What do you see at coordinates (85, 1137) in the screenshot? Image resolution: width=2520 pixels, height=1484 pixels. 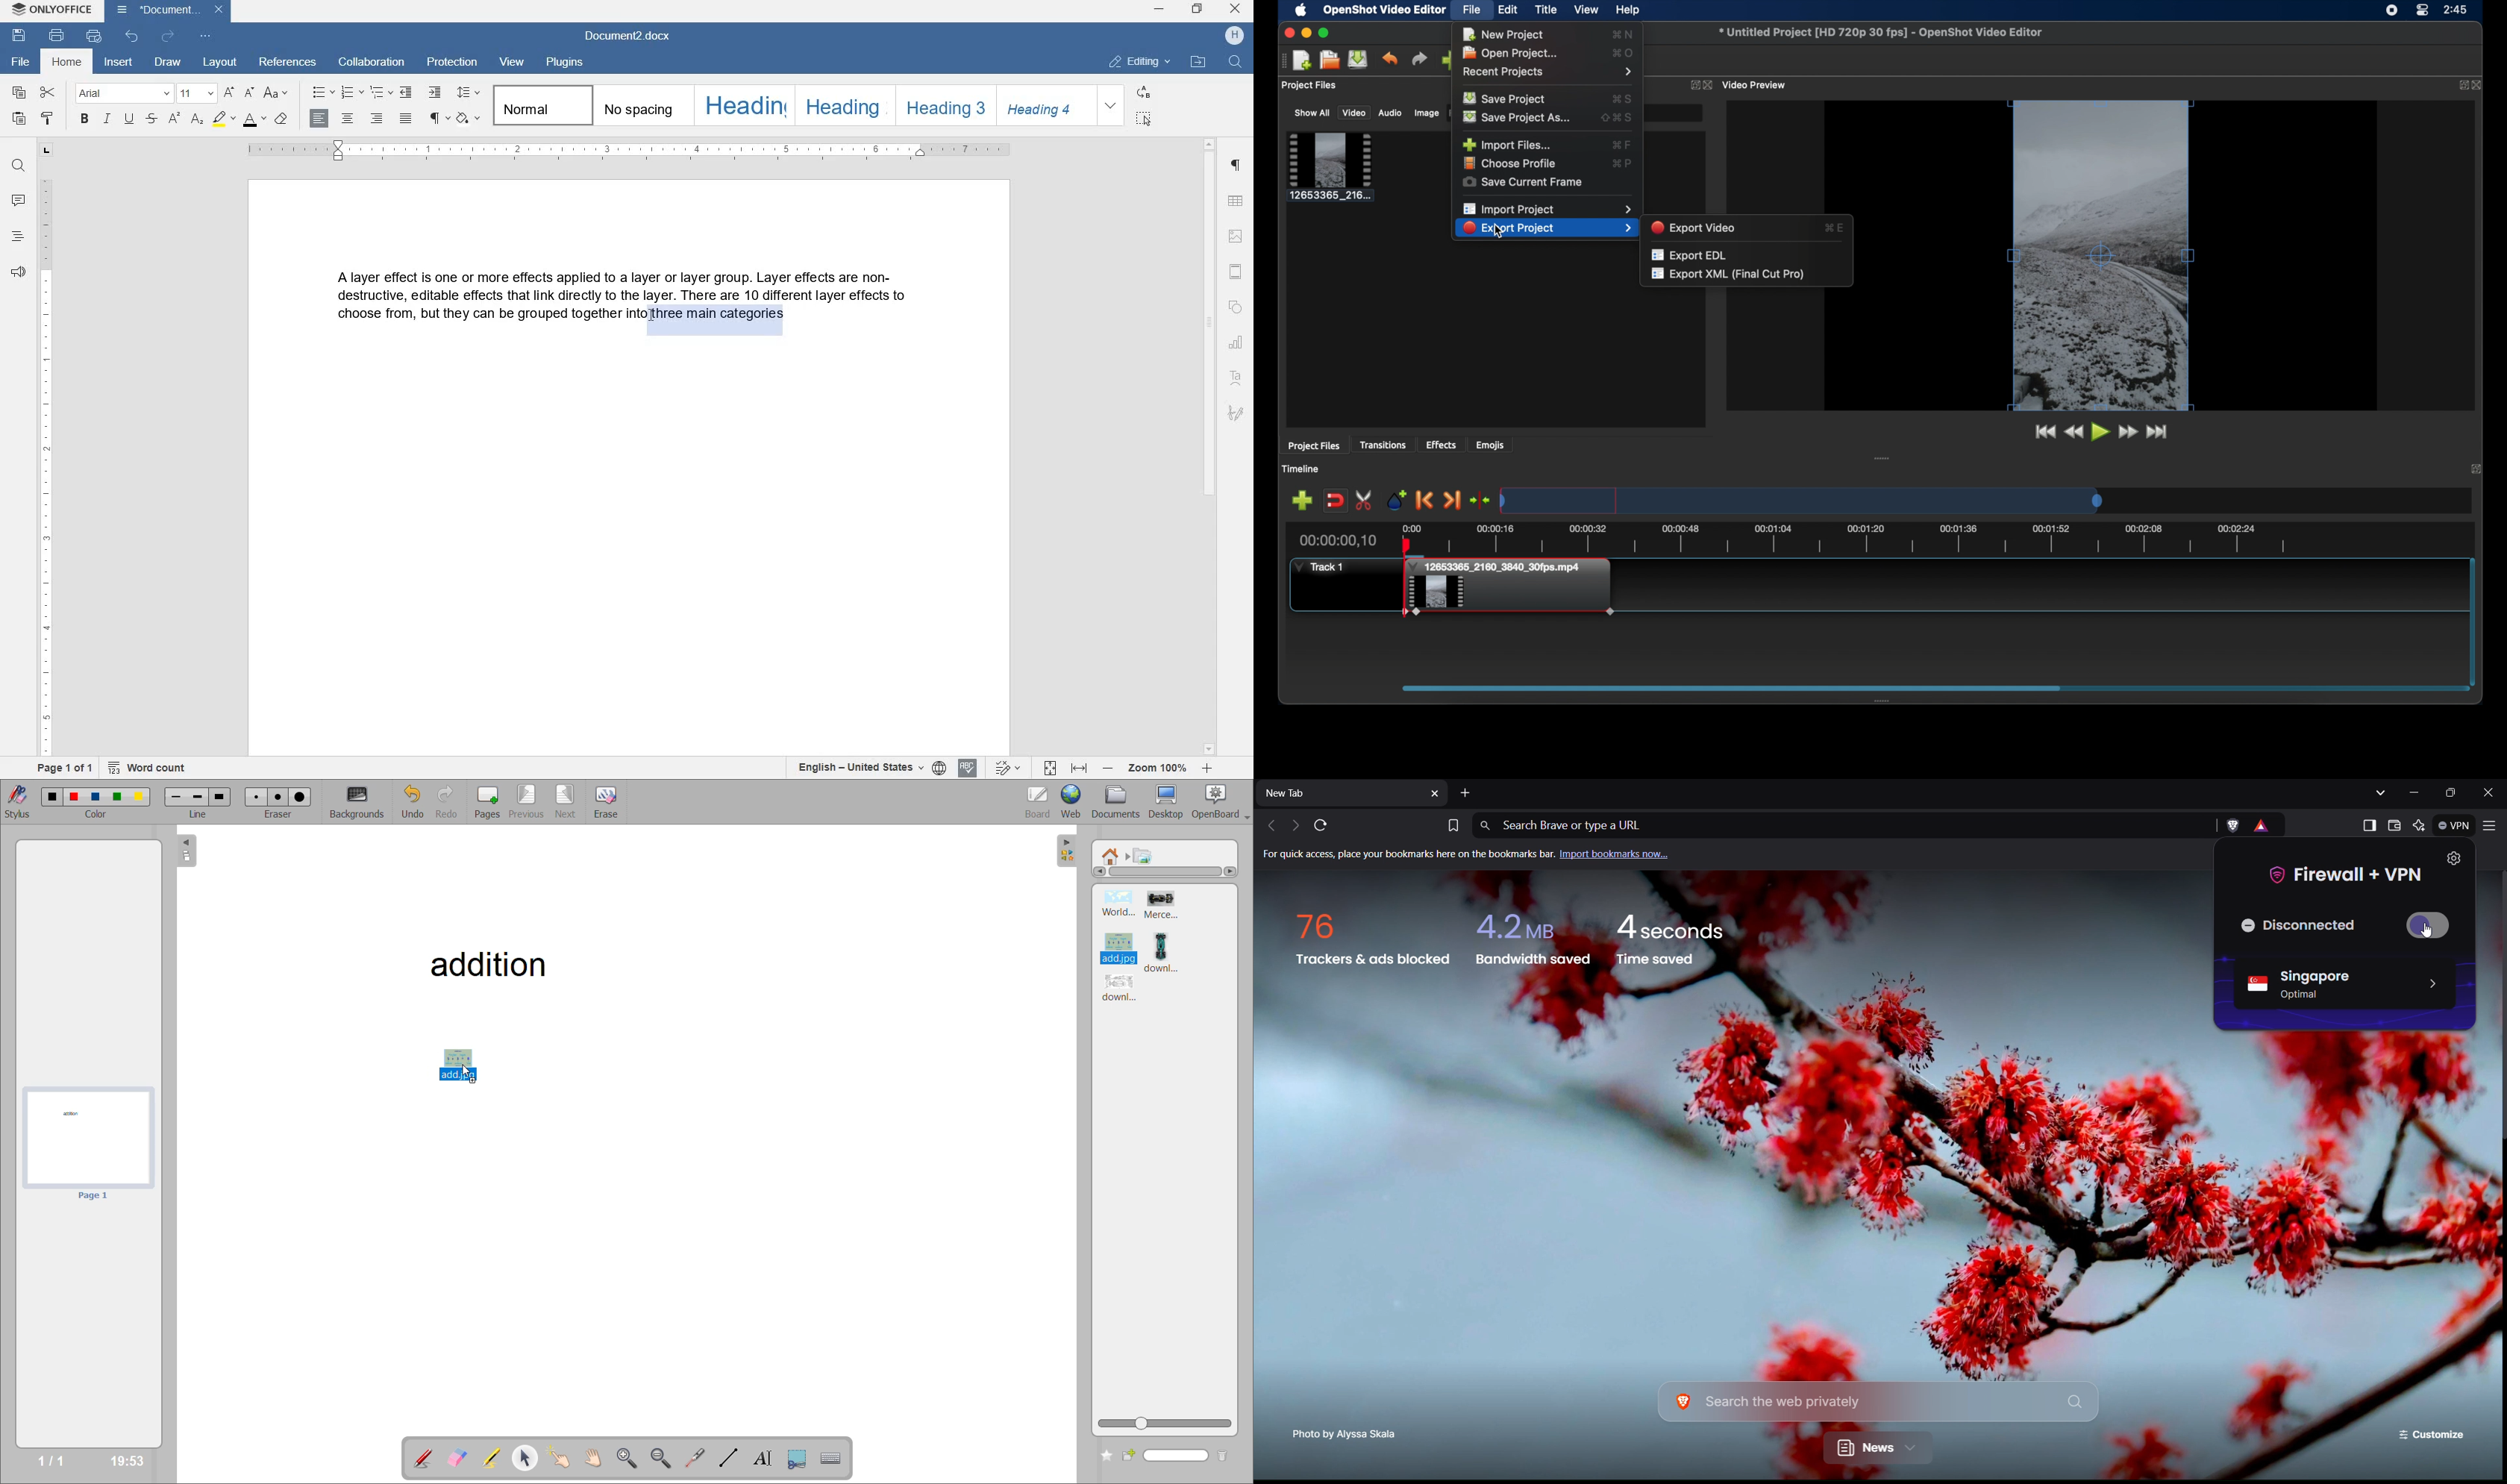 I see `page 1 preview` at bounding box center [85, 1137].